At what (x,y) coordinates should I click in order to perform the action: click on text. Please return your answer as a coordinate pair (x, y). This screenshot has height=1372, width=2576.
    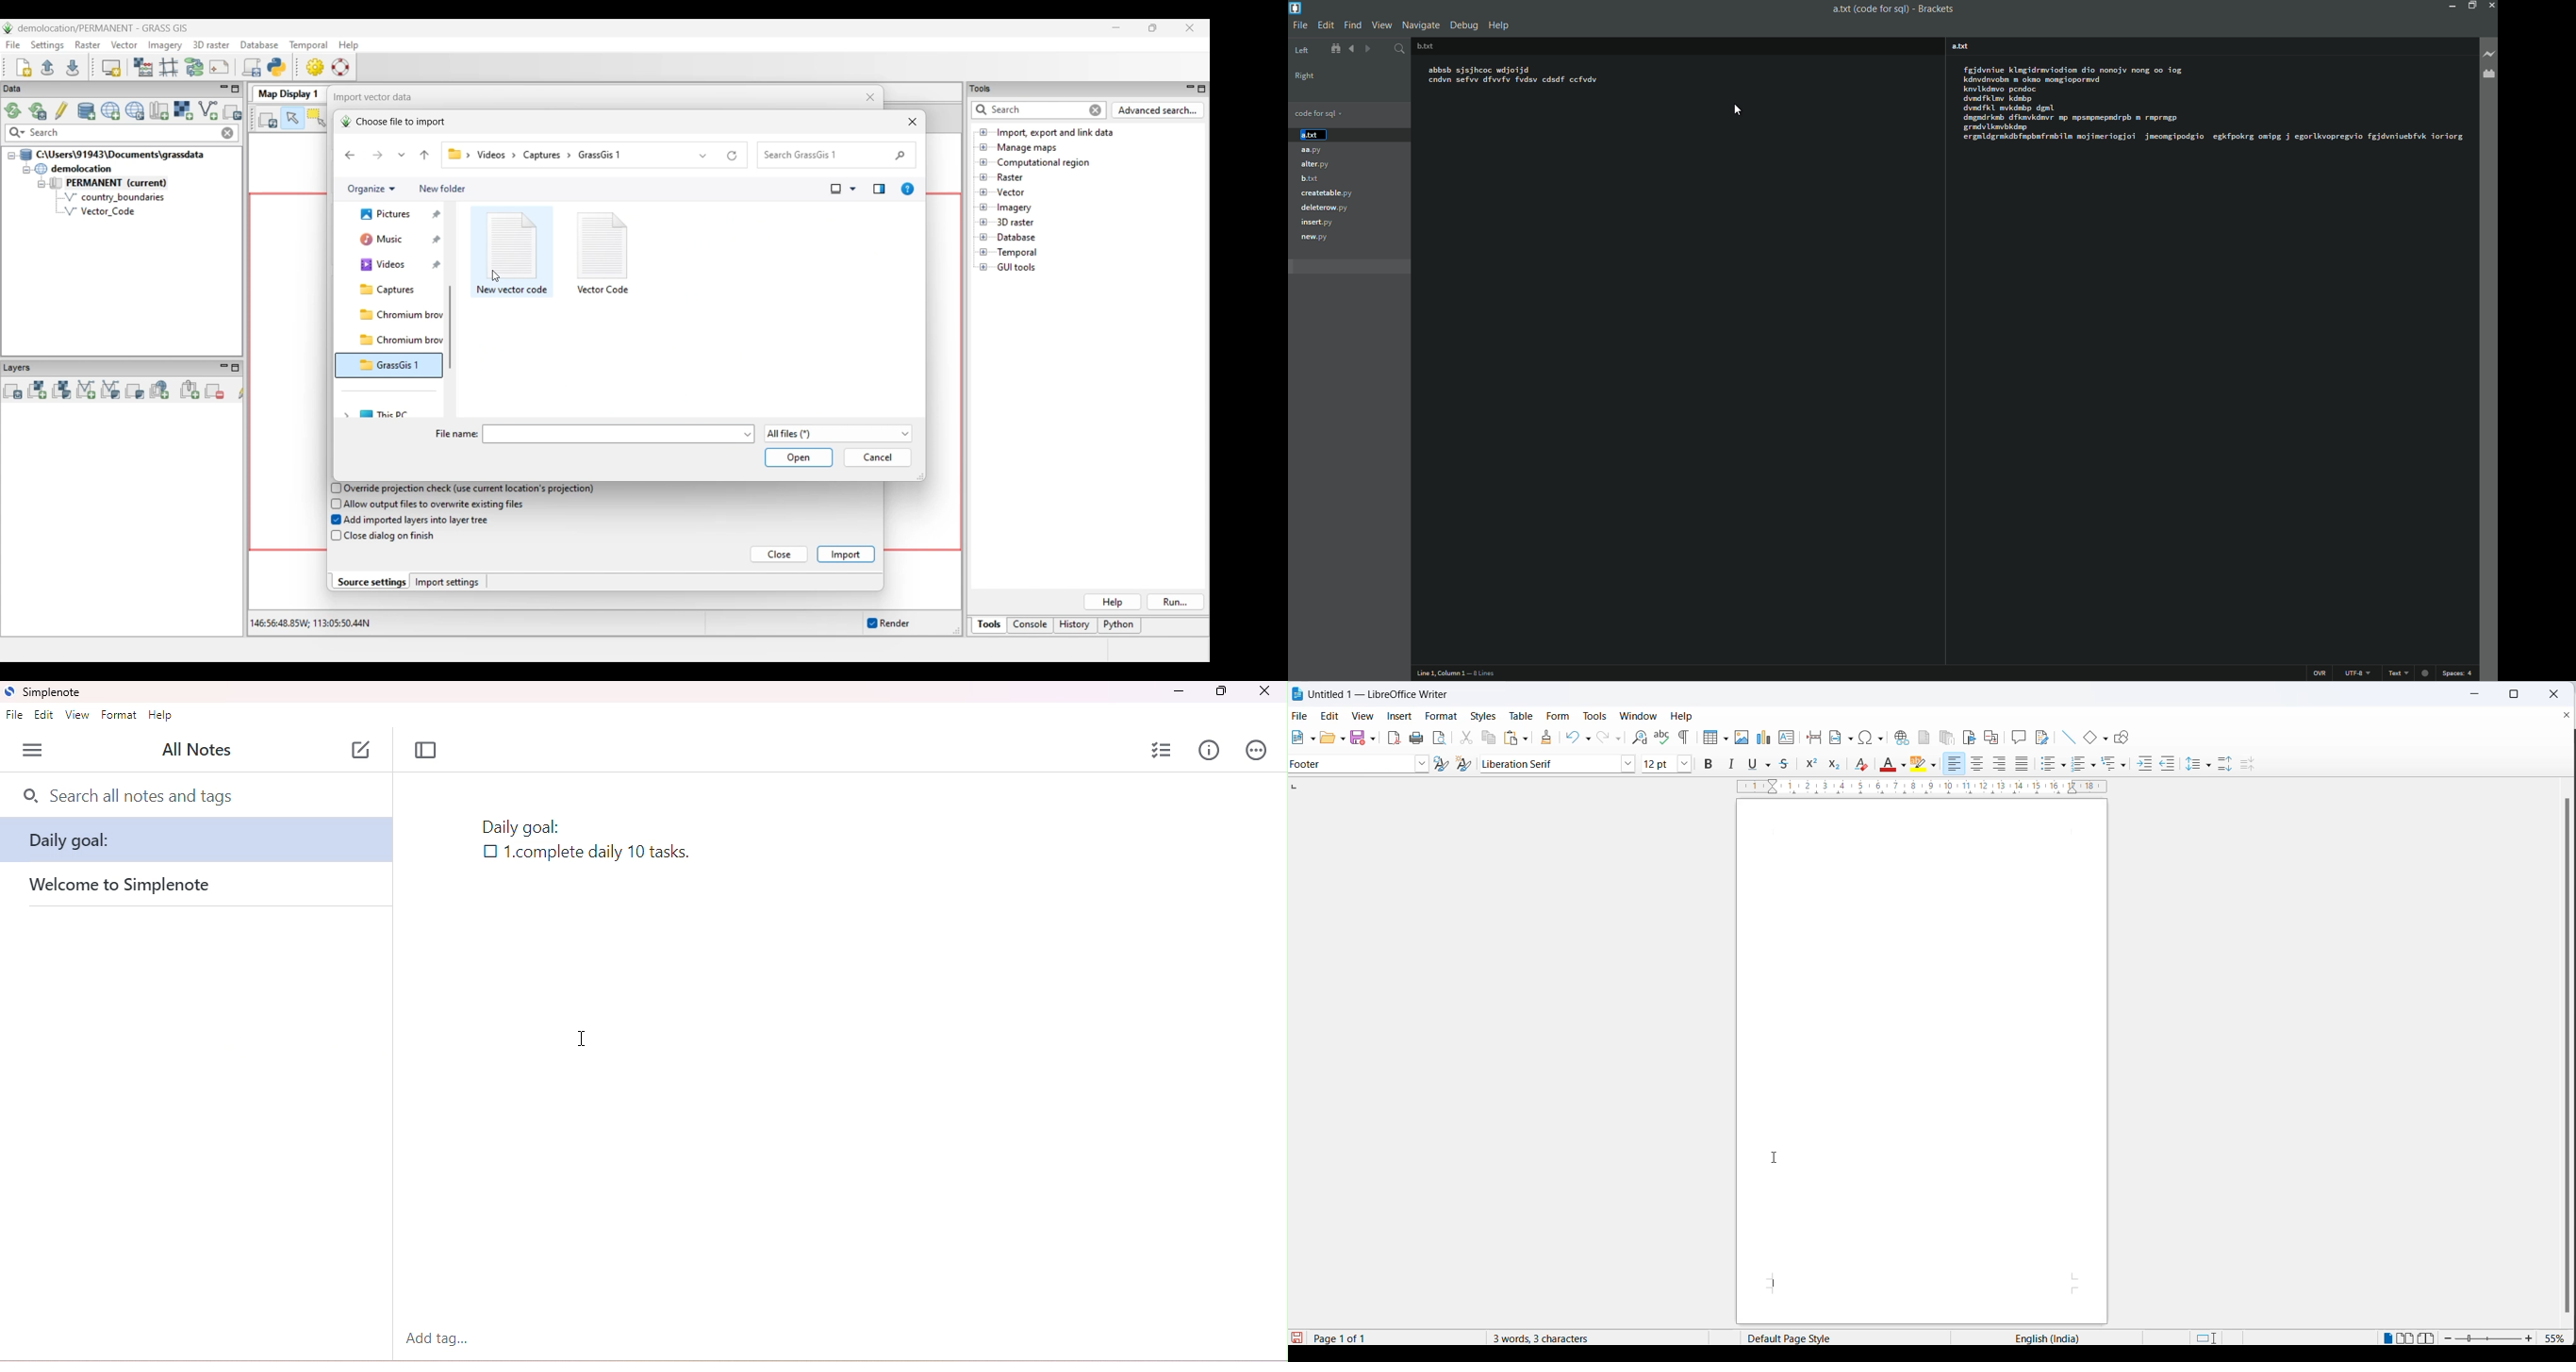
    Looking at the image, I should click on (2403, 674).